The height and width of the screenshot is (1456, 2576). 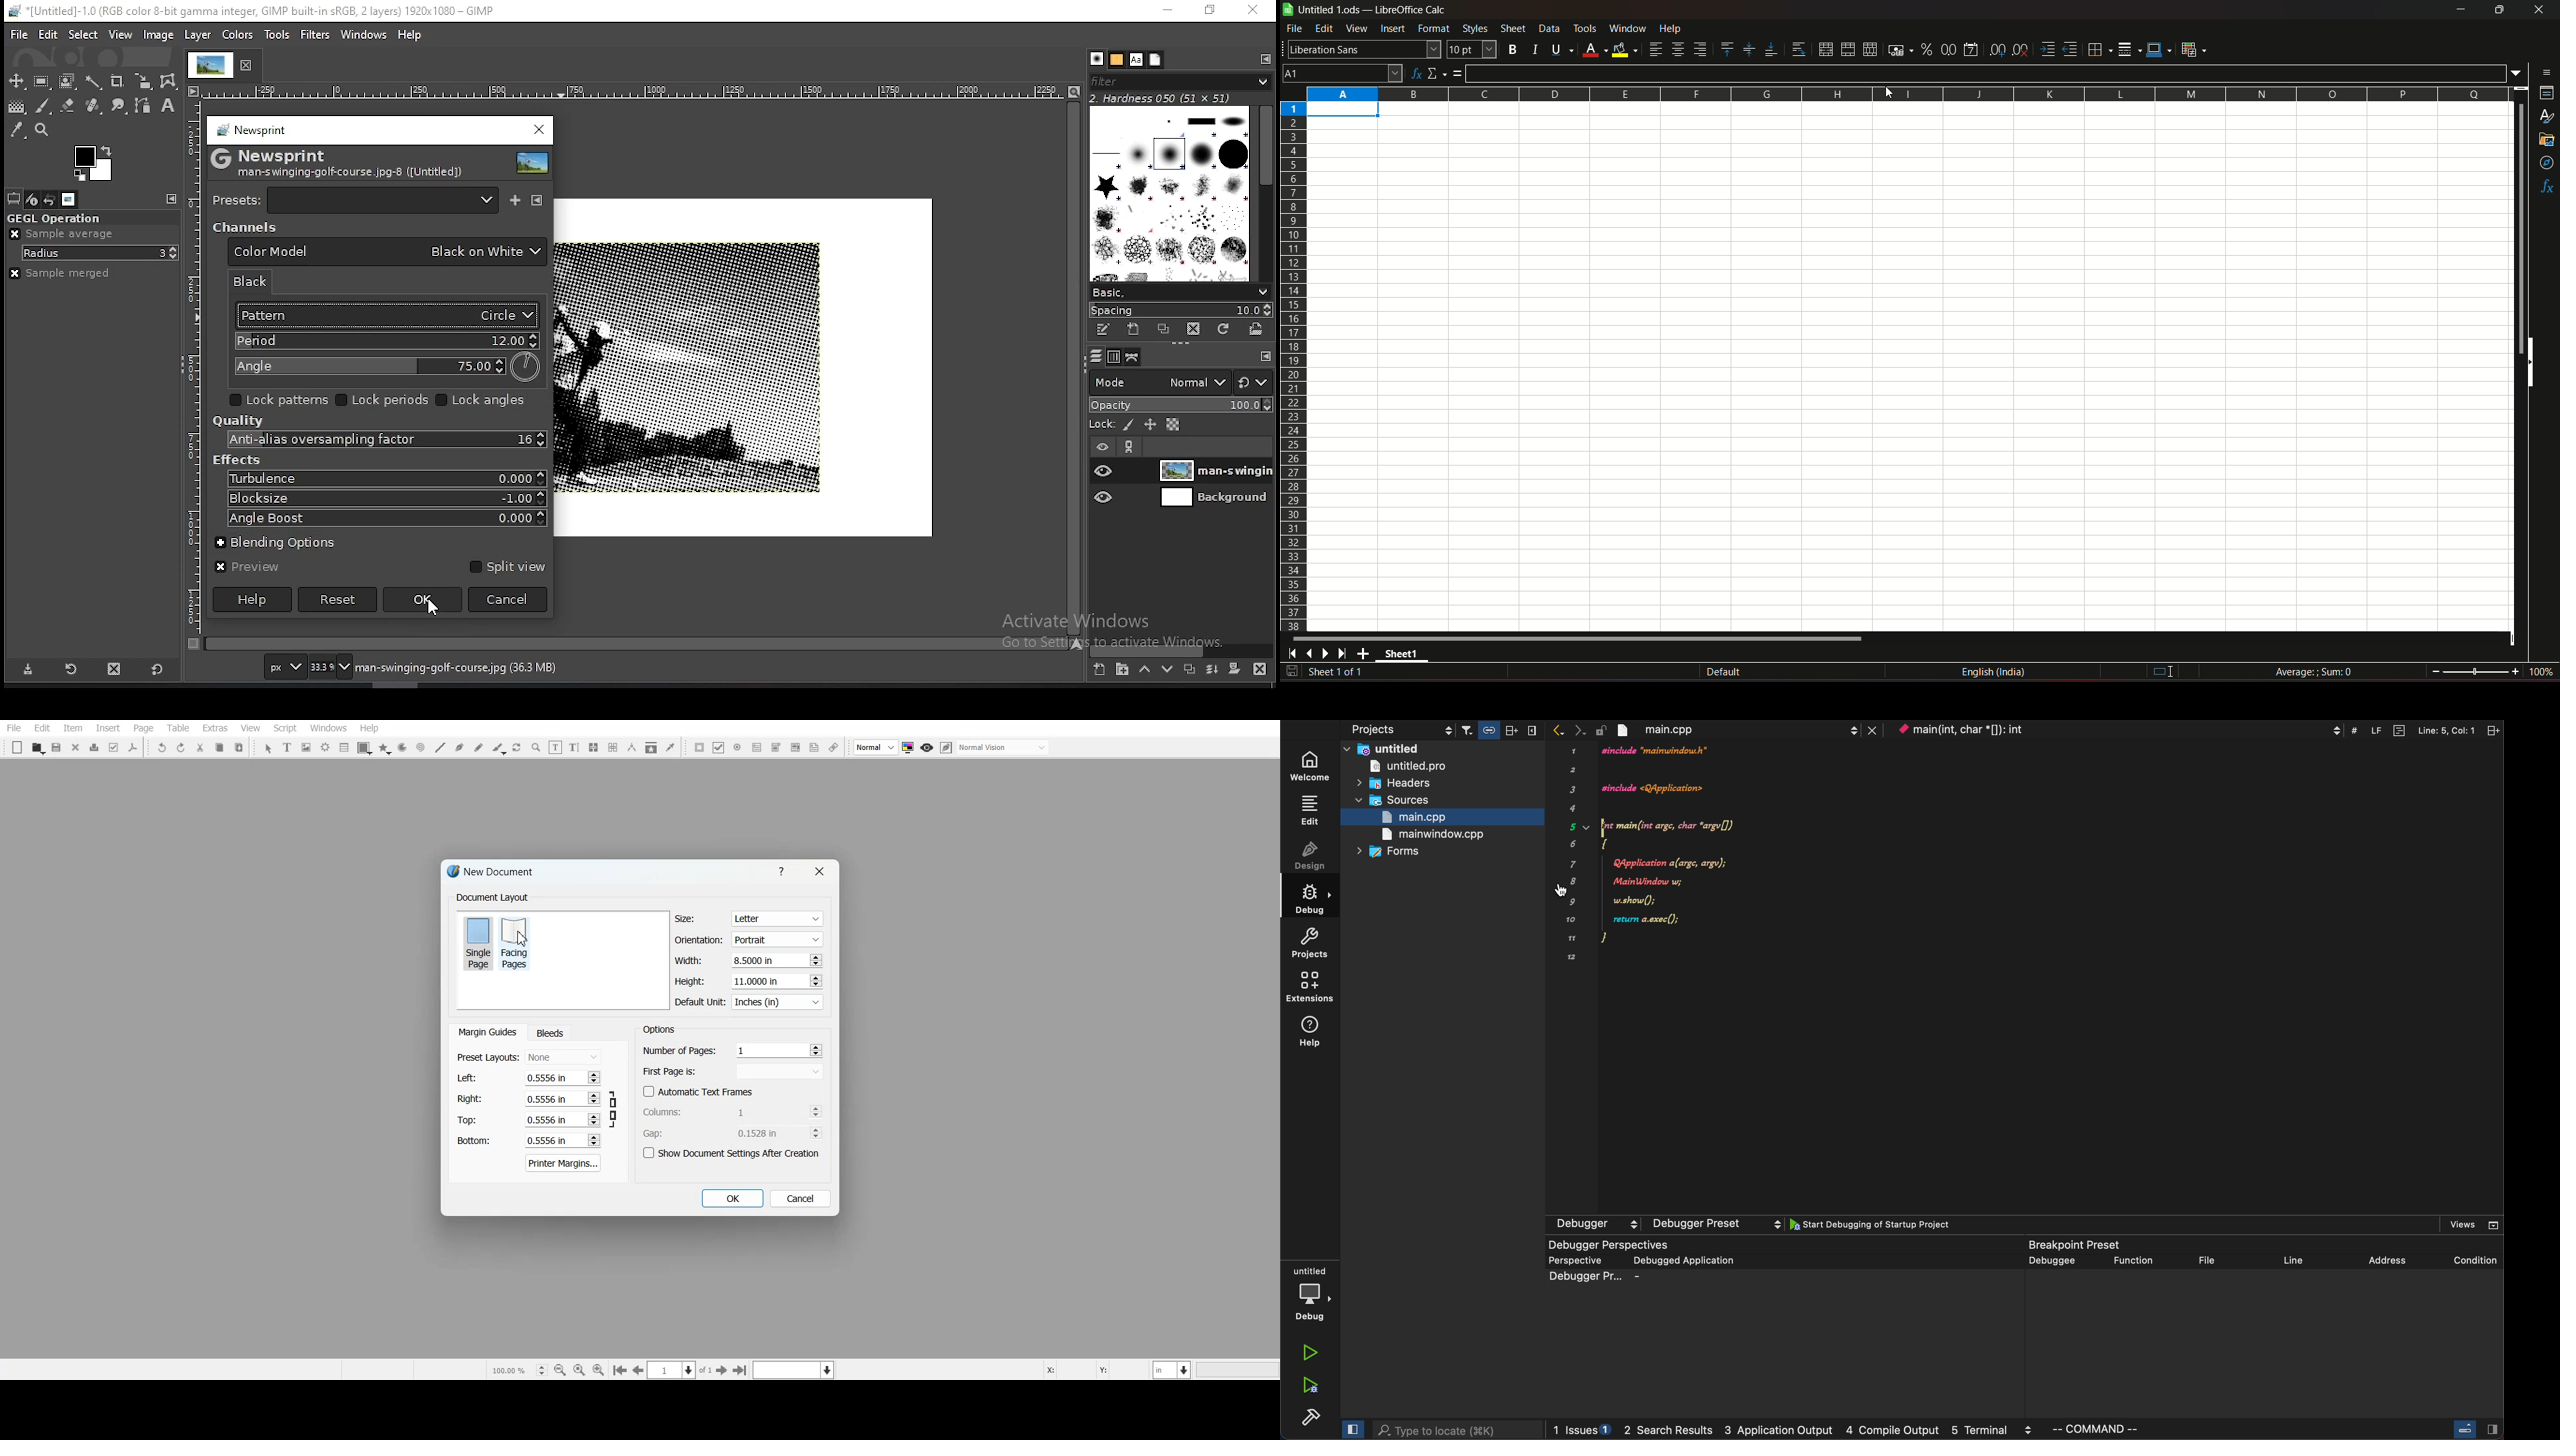 I want to click on Calligraphic line, so click(x=499, y=749).